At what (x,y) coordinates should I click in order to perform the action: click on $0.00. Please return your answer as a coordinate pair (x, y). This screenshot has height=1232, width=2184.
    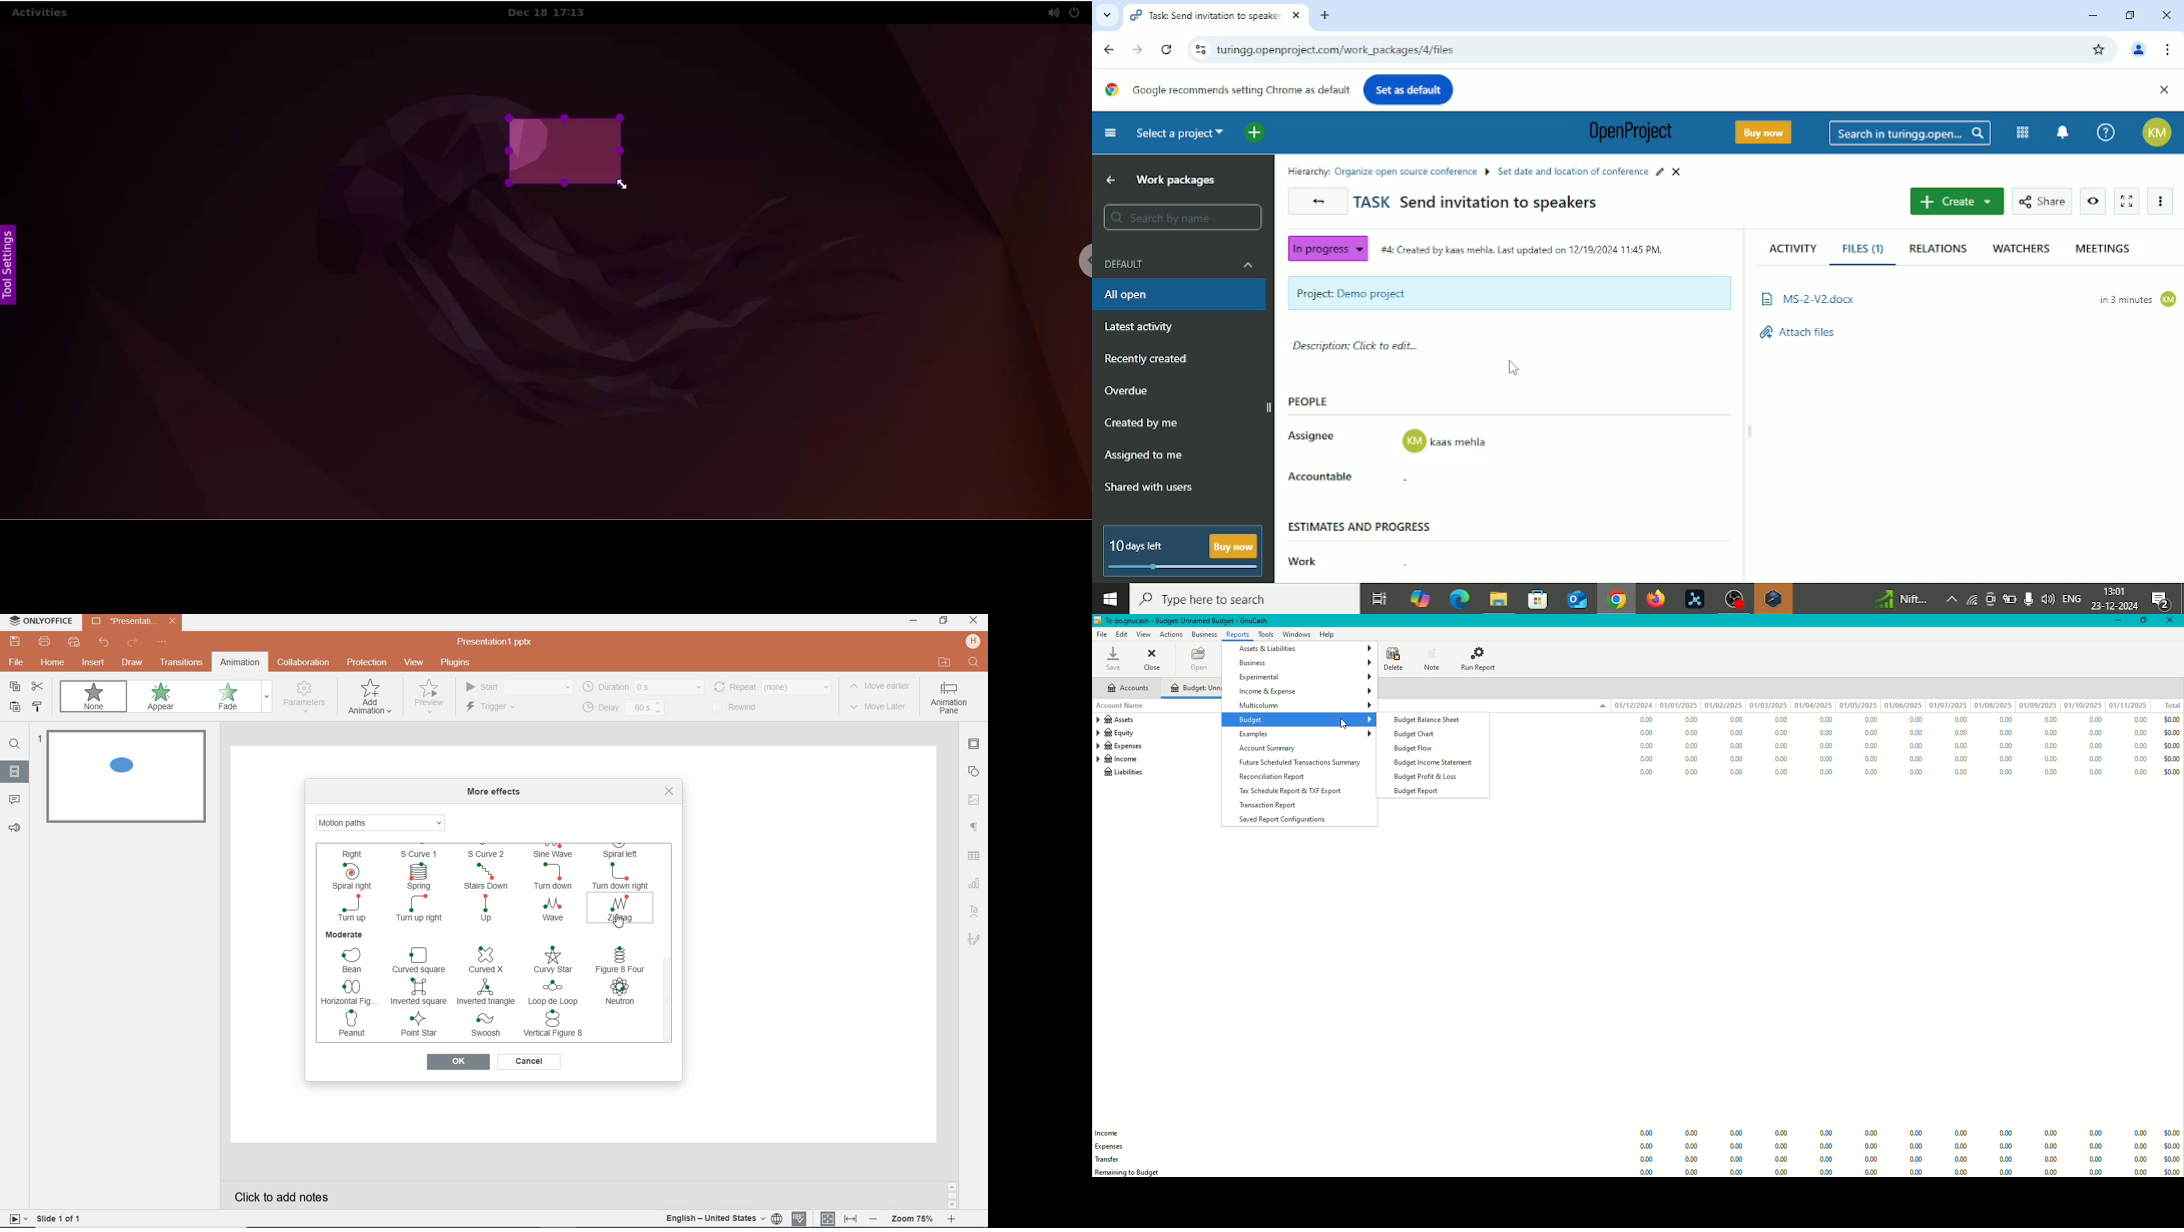
    Looking at the image, I should click on (2170, 1147).